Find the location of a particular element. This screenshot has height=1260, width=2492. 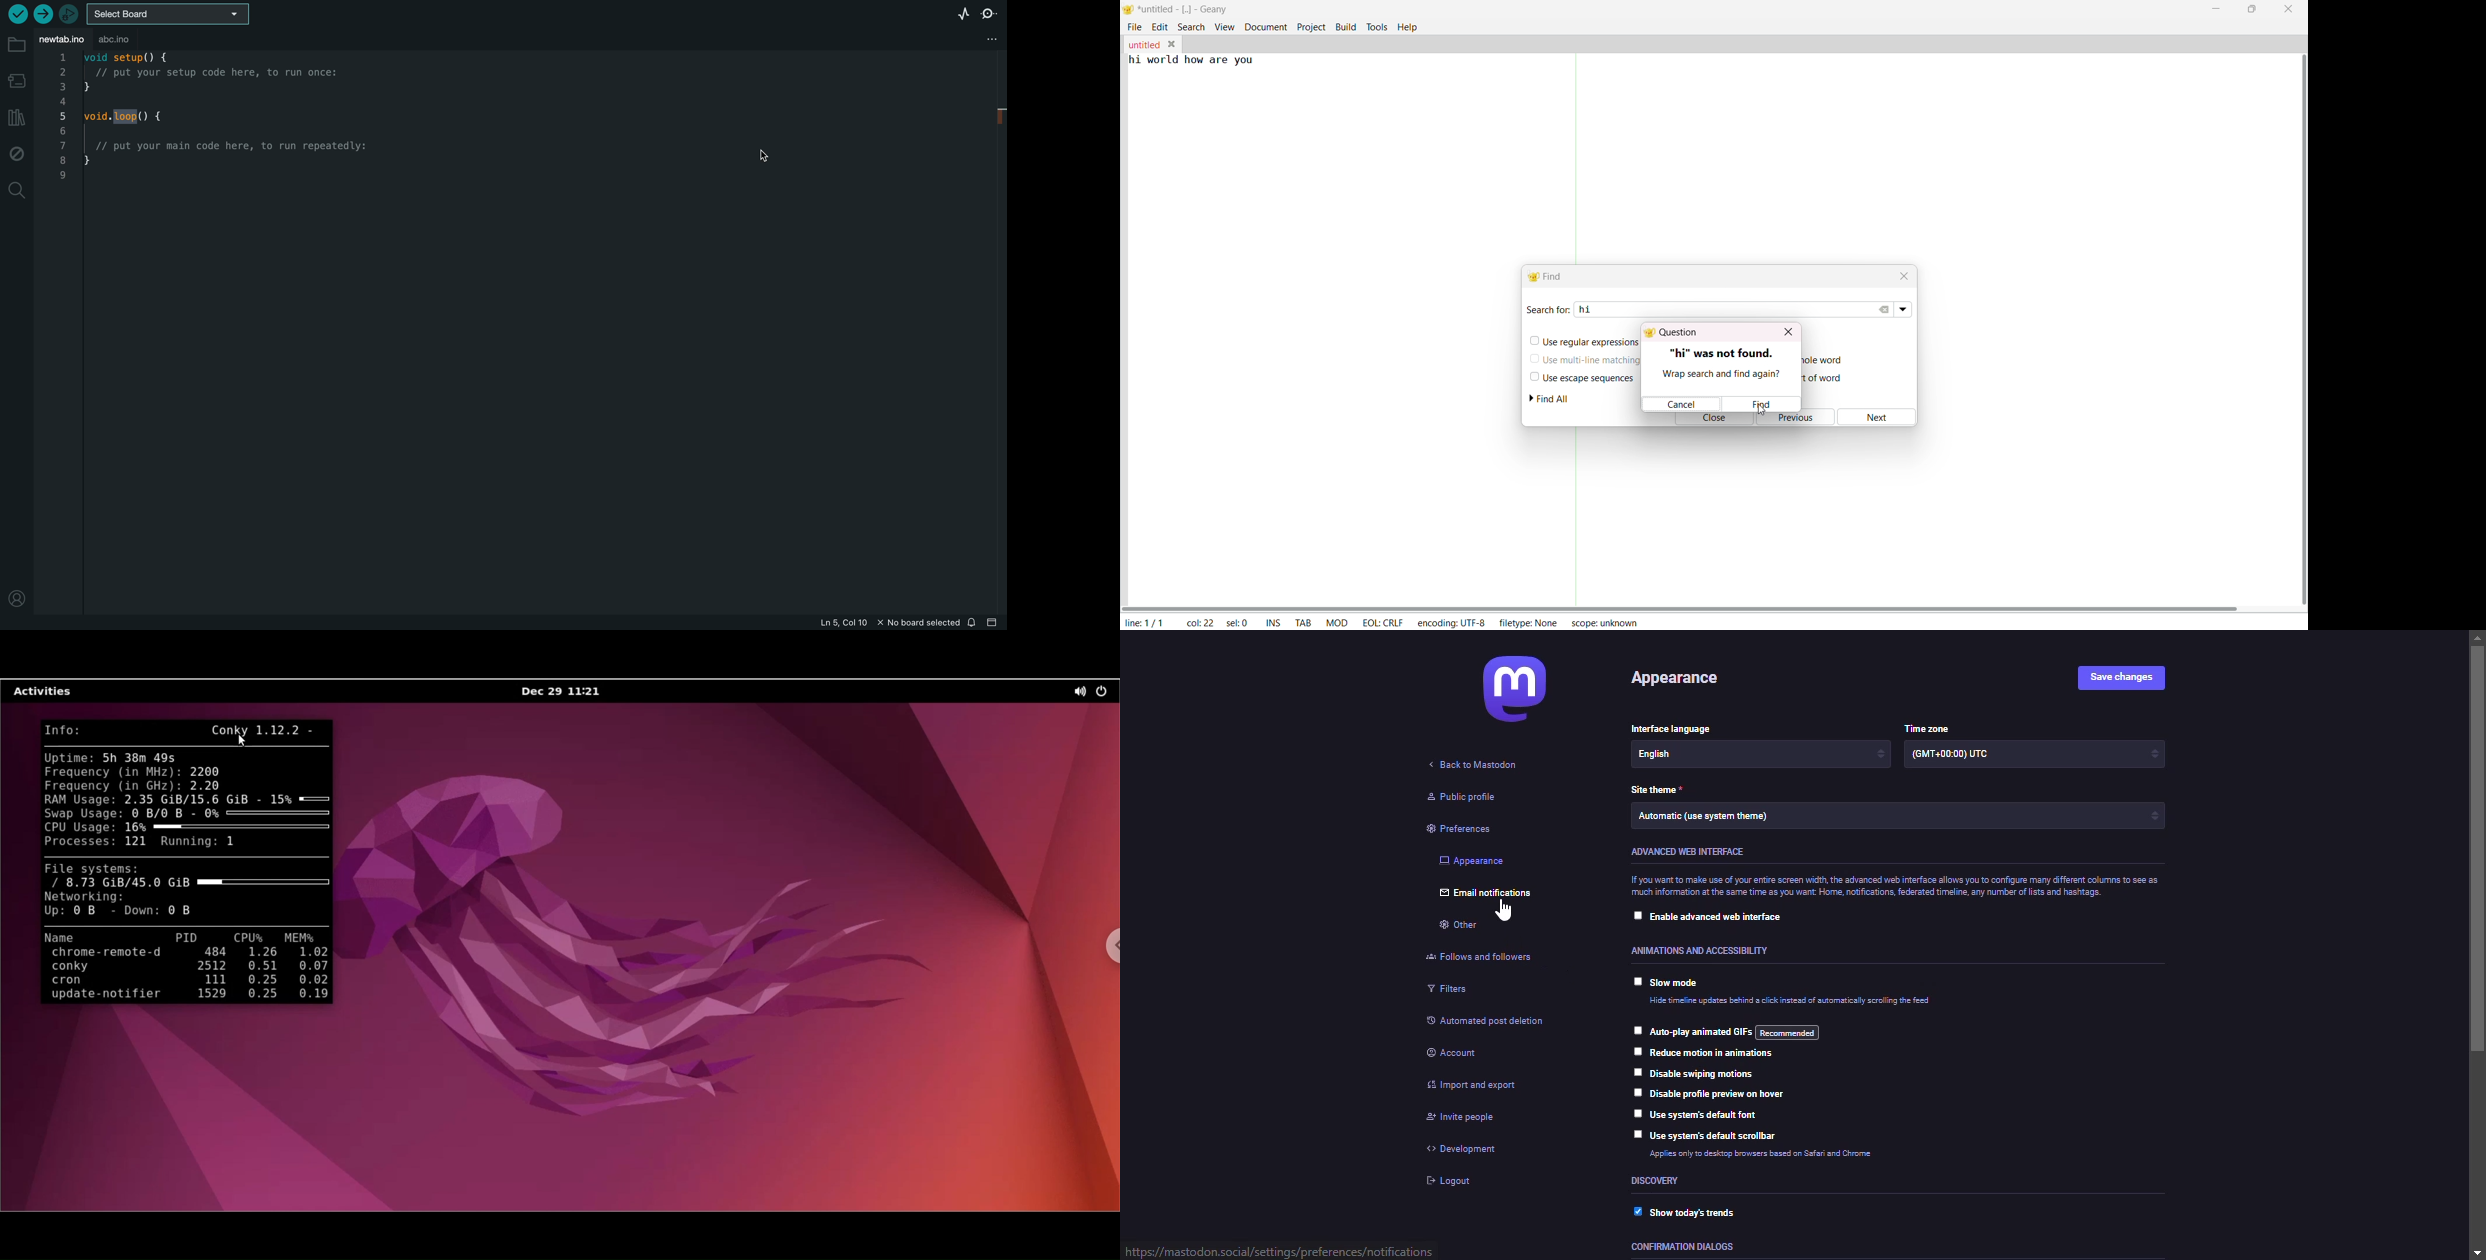

time zone is located at coordinates (1929, 729).